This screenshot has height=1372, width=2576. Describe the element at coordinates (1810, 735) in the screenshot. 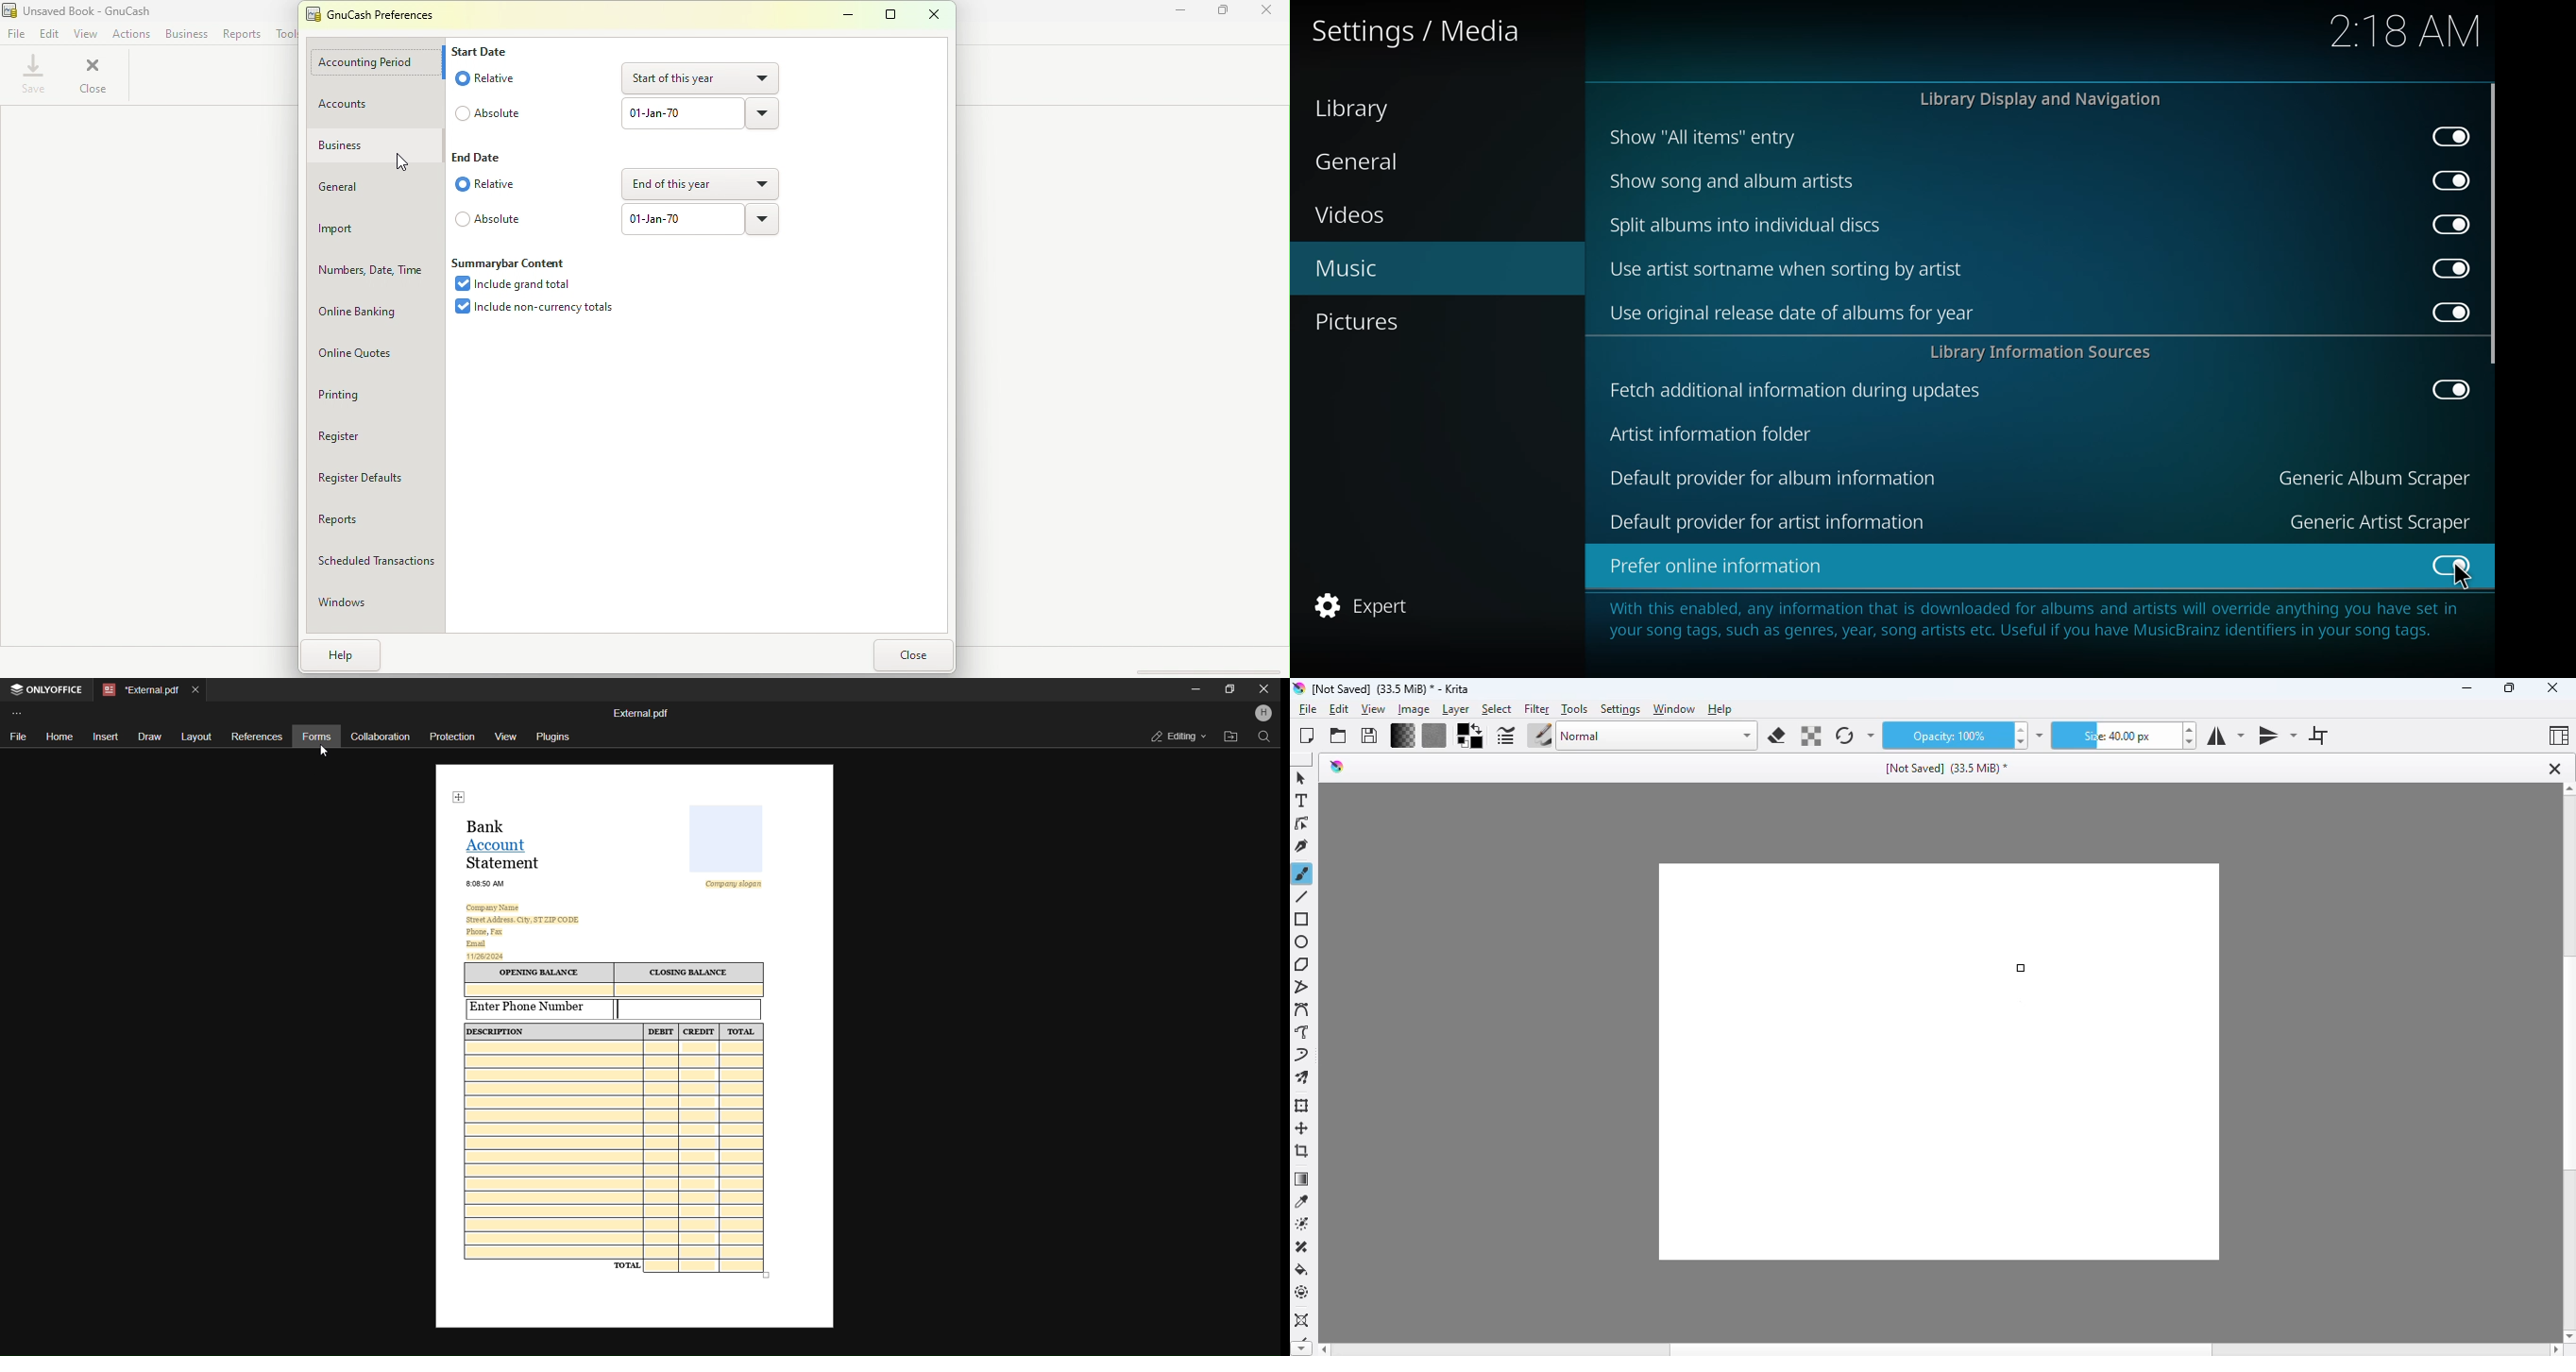

I see `preserve alpha` at that location.